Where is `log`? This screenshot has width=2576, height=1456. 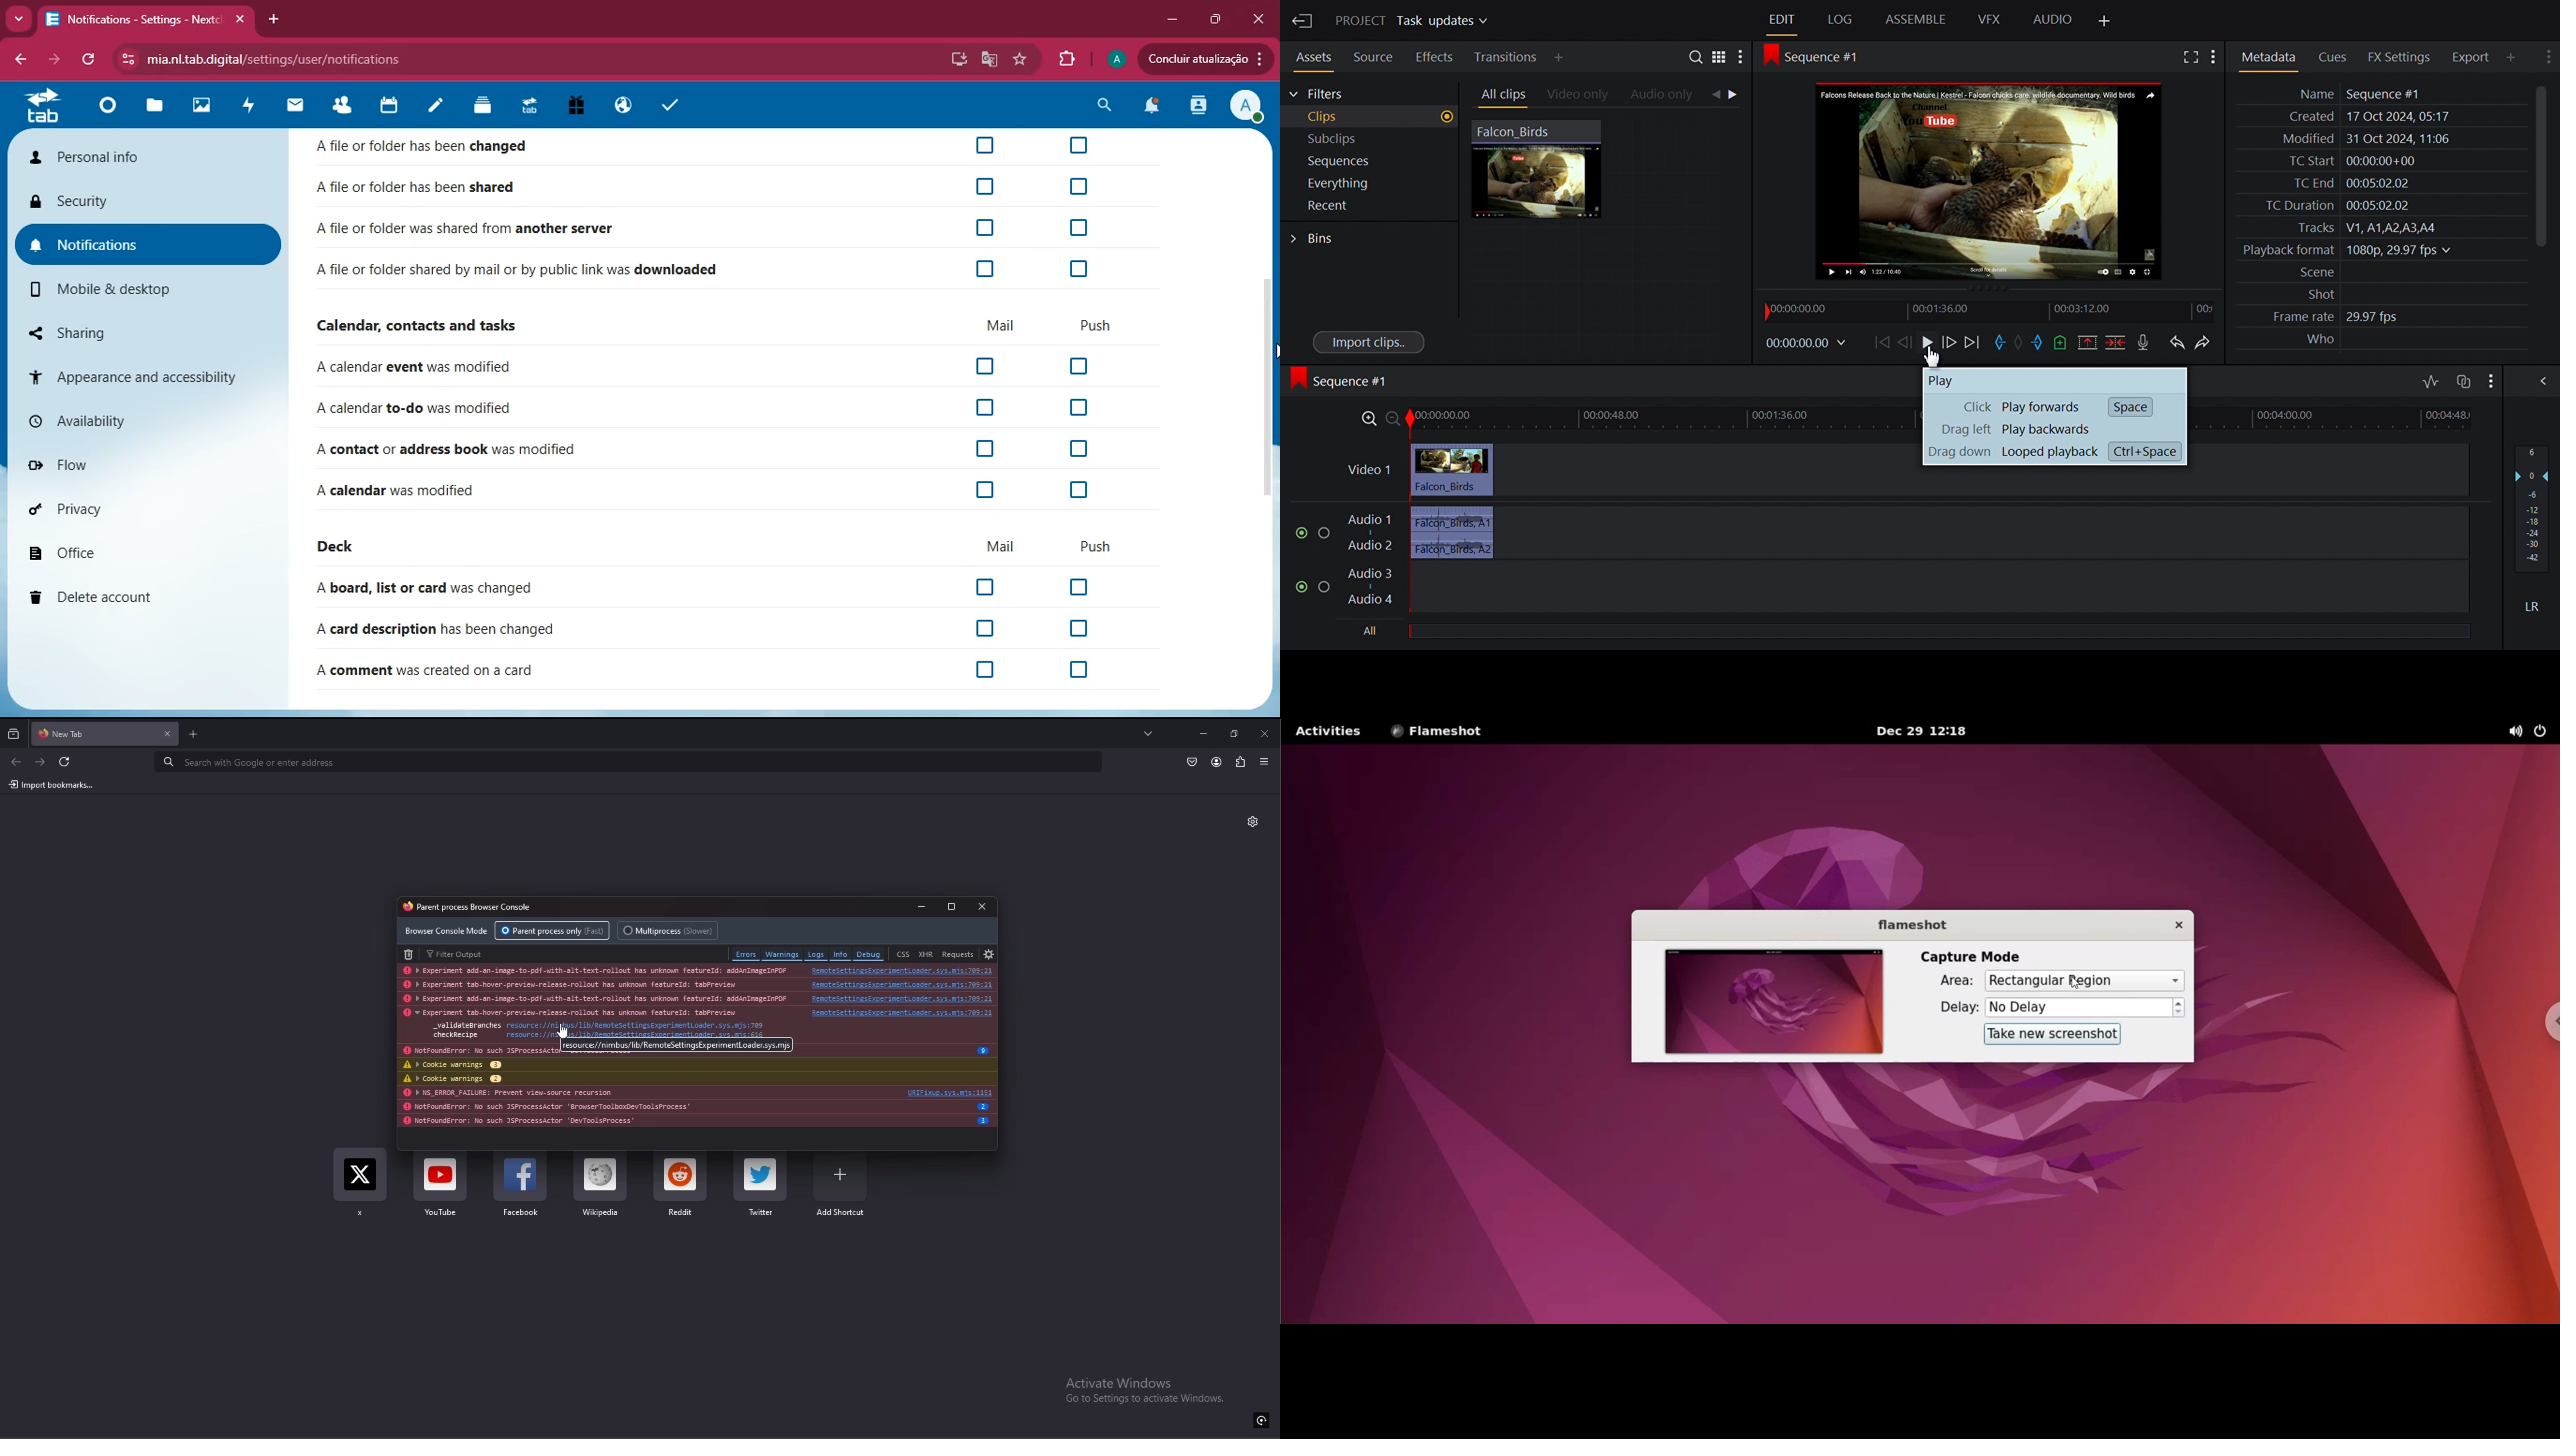
log is located at coordinates (594, 971).